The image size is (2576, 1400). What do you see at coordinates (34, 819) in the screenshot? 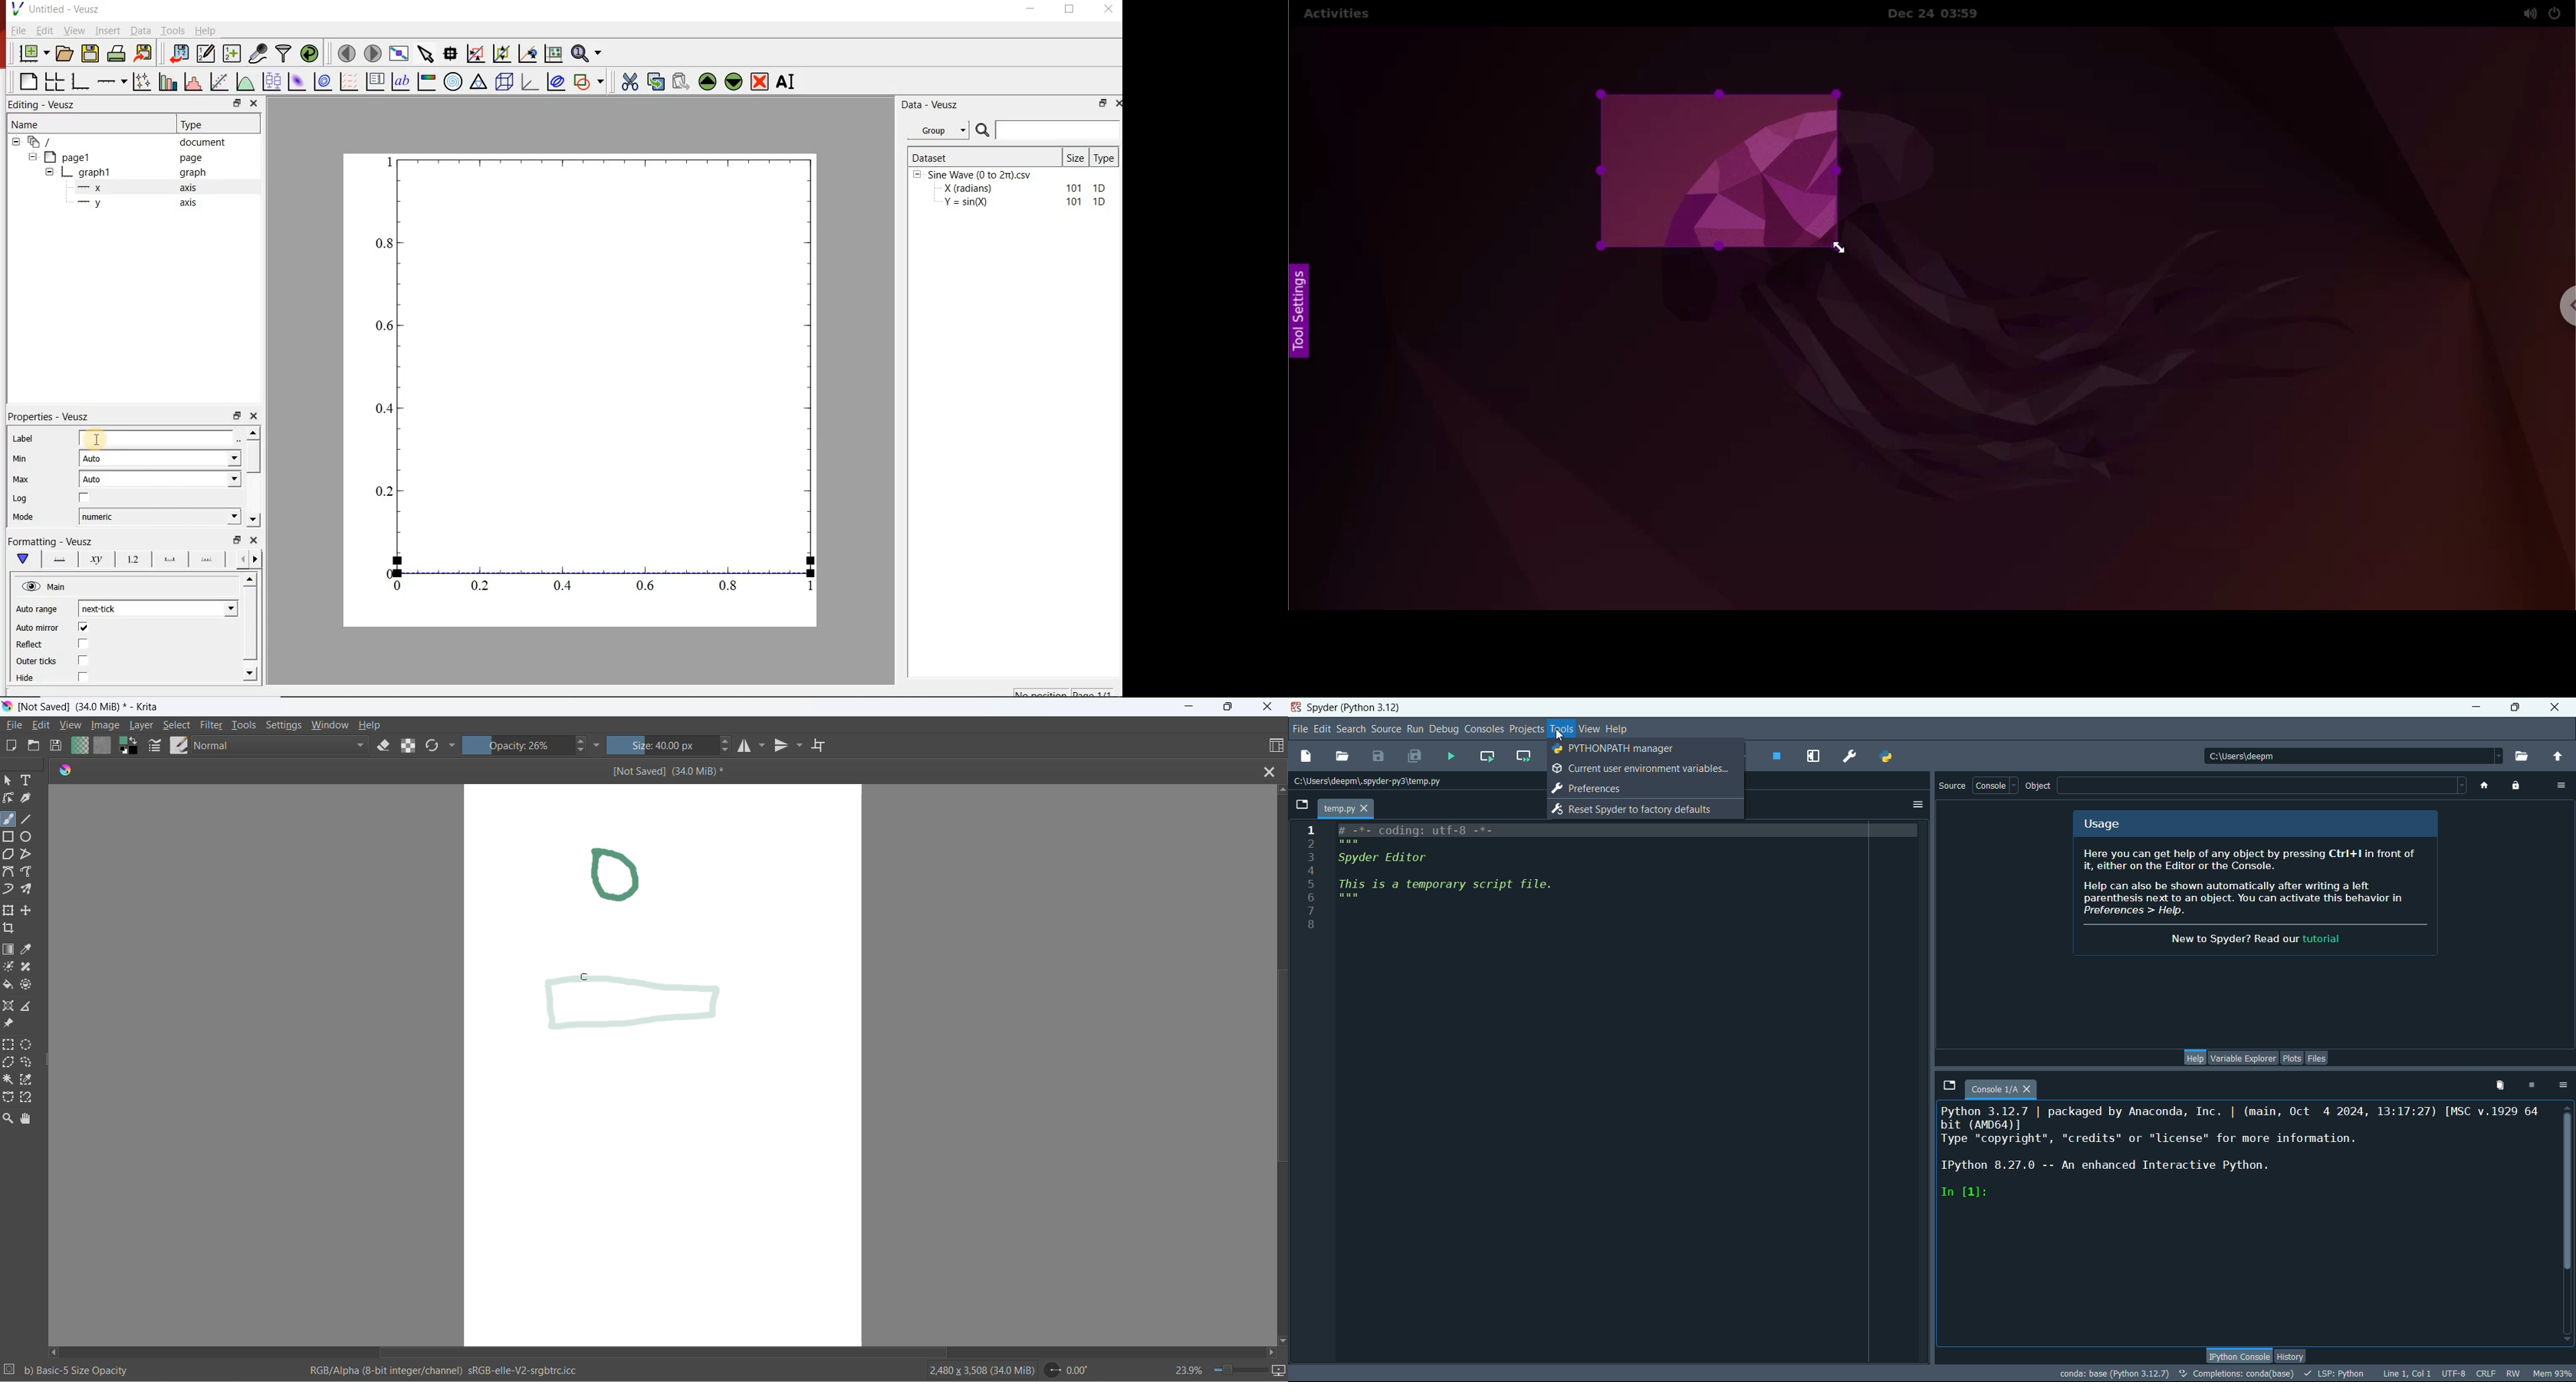
I see `line tool` at bounding box center [34, 819].